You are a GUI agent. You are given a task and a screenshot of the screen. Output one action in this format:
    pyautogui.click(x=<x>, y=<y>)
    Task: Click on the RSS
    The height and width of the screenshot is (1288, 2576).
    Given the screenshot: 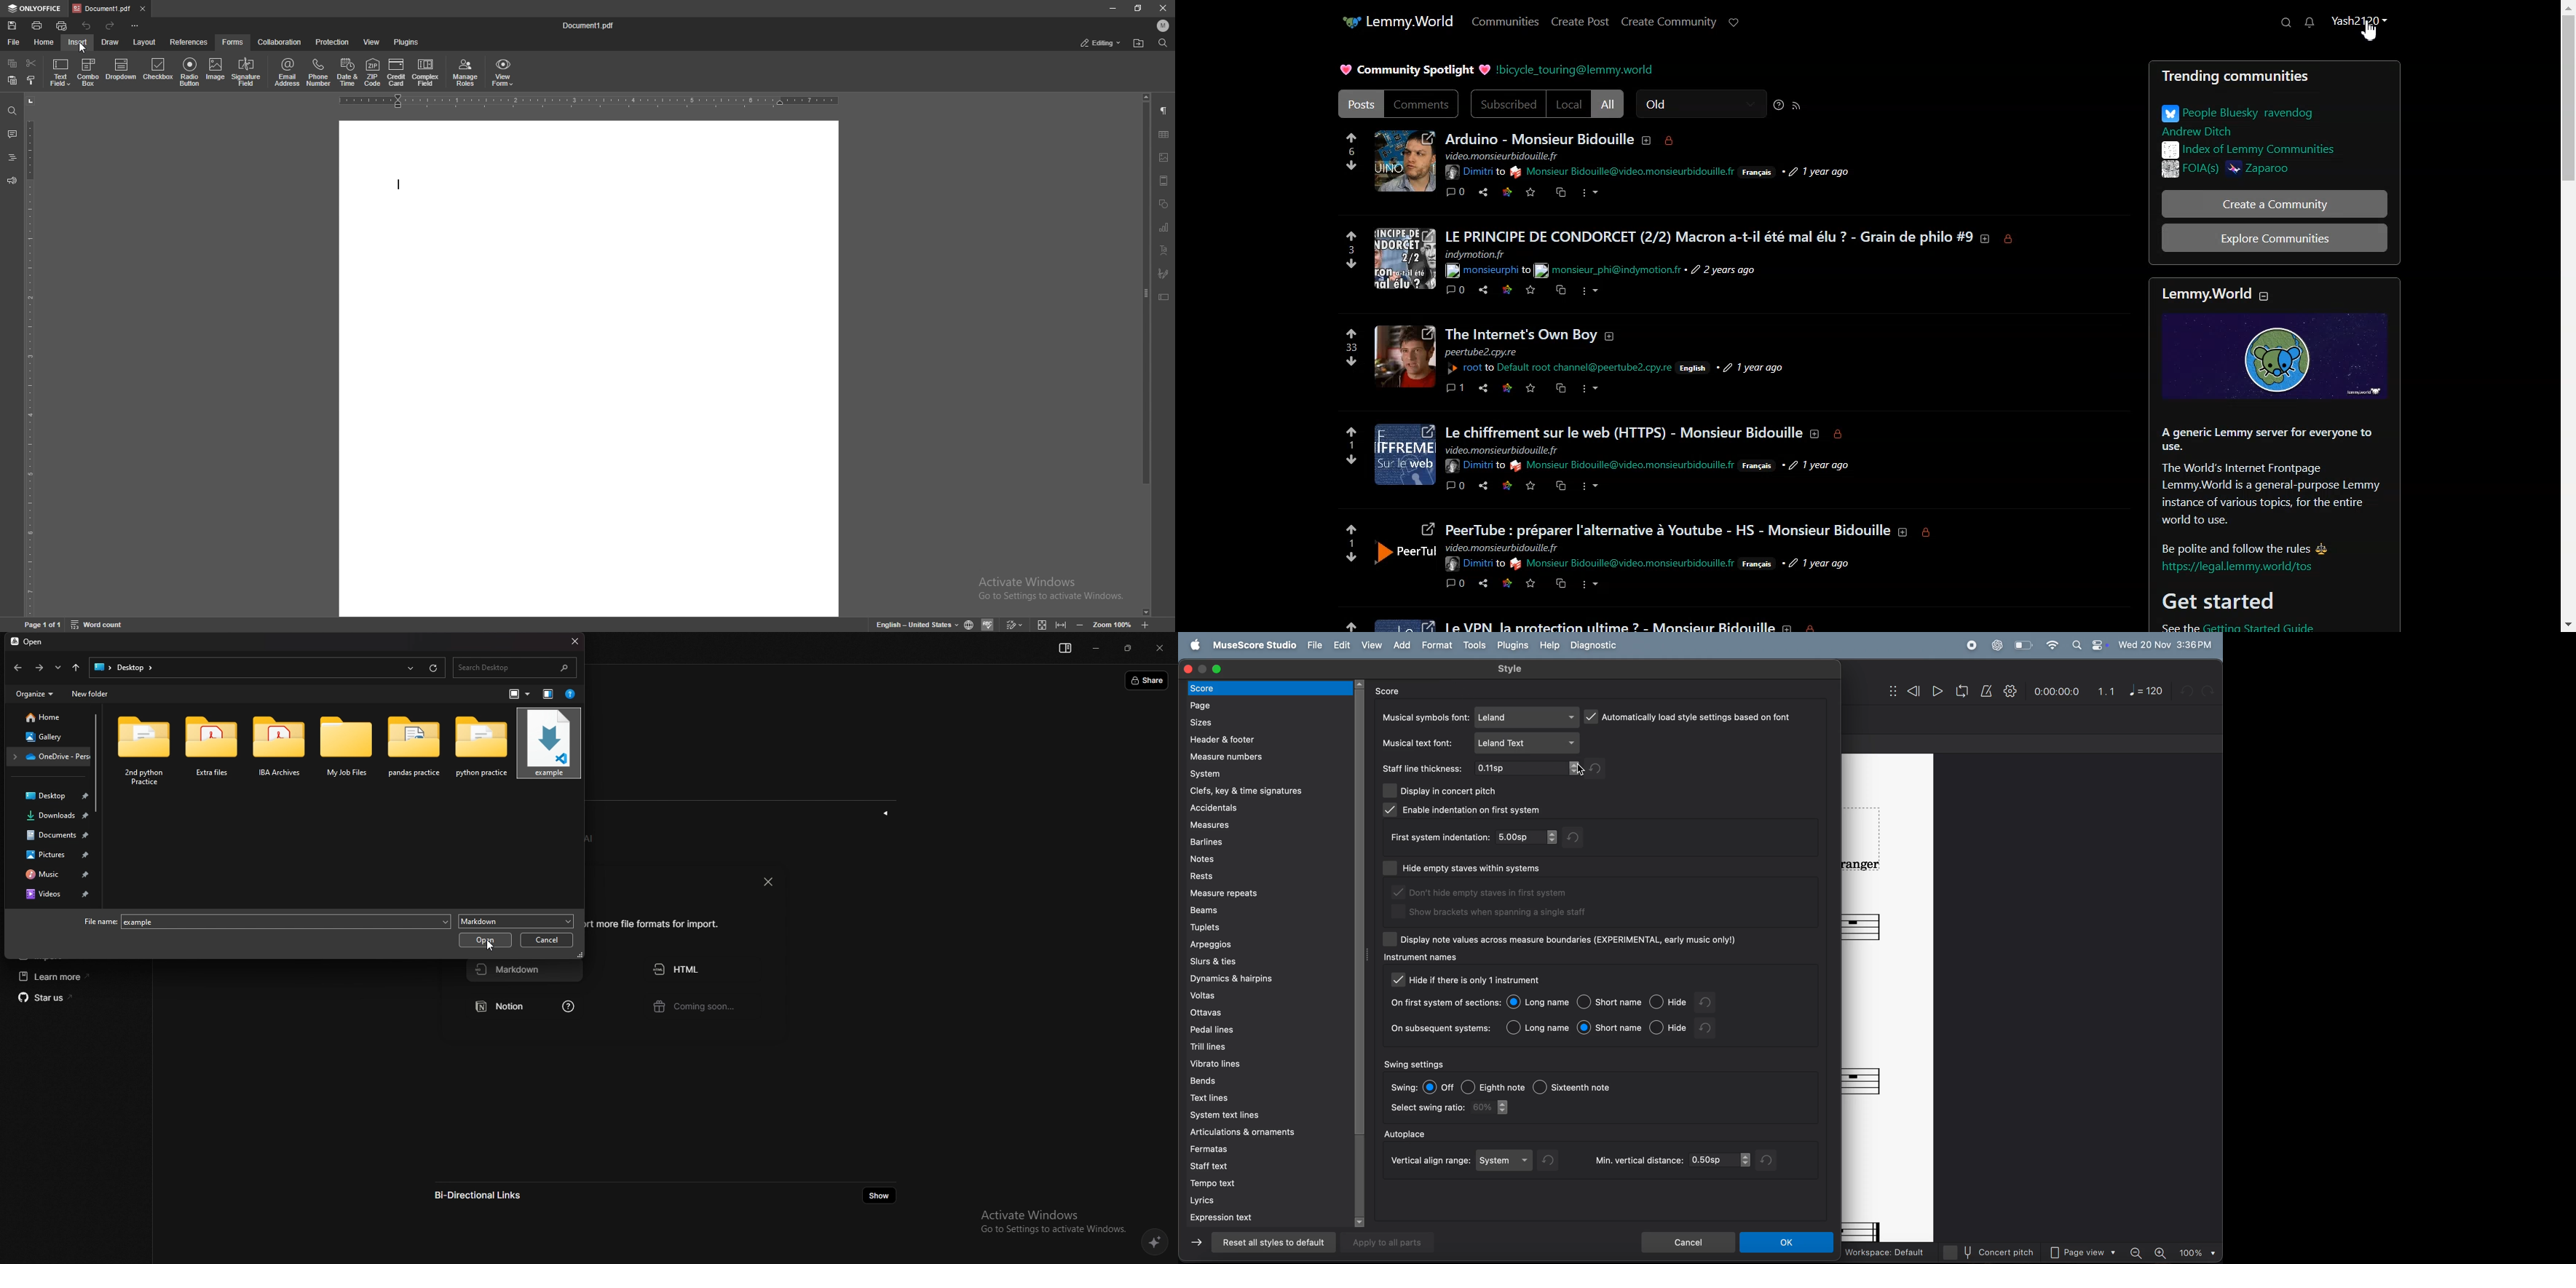 What is the action you would take?
    pyautogui.click(x=1797, y=105)
    